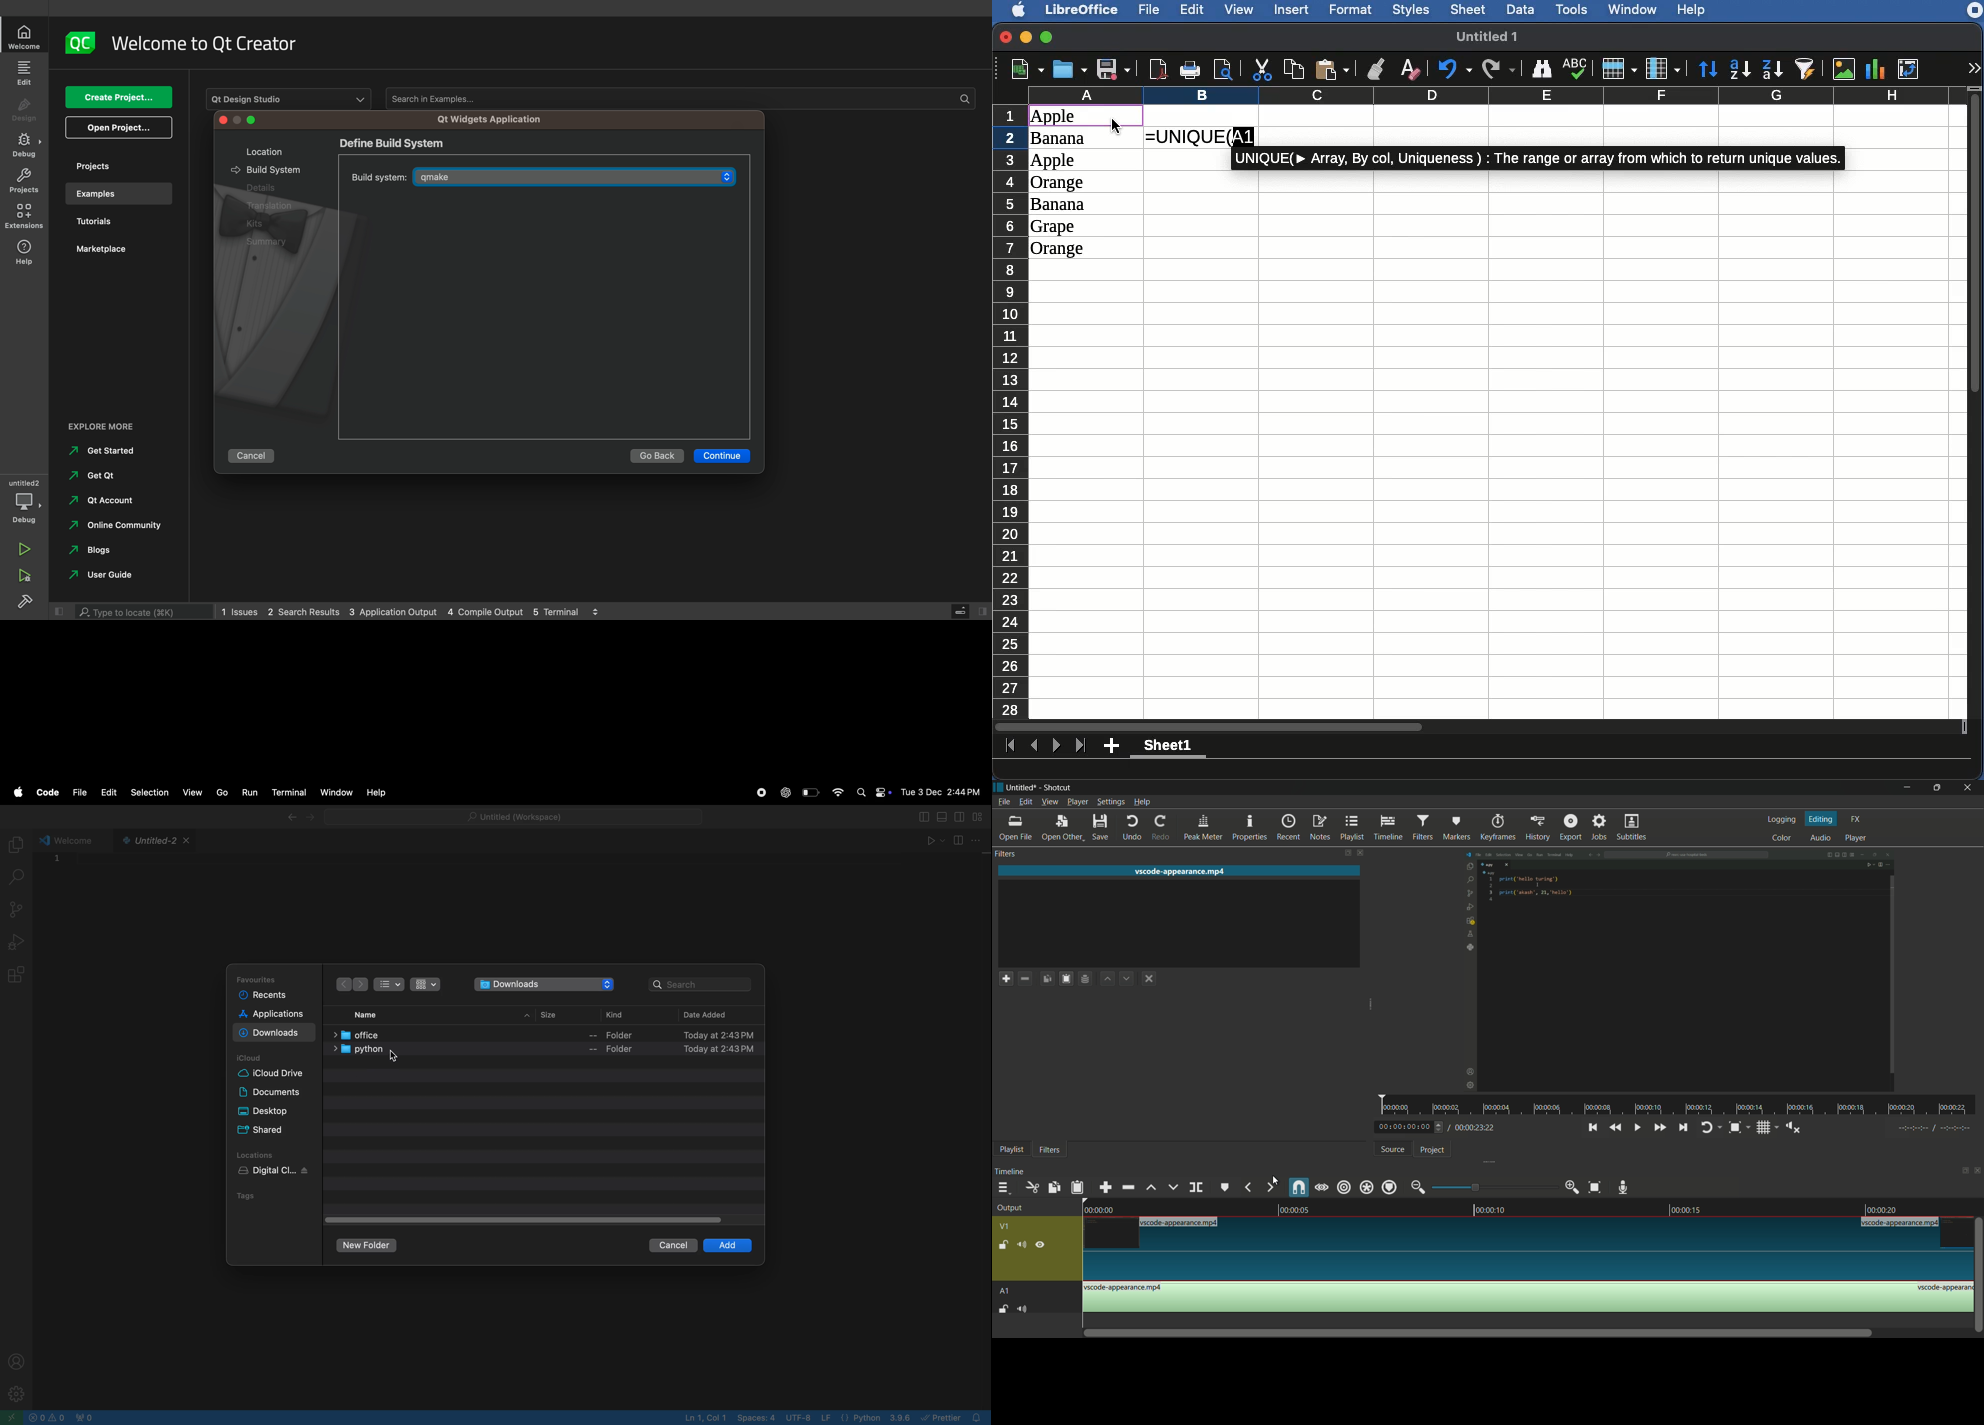 This screenshot has width=1988, height=1428. What do you see at coordinates (1593, 1128) in the screenshot?
I see `skip to the previous` at bounding box center [1593, 1128].